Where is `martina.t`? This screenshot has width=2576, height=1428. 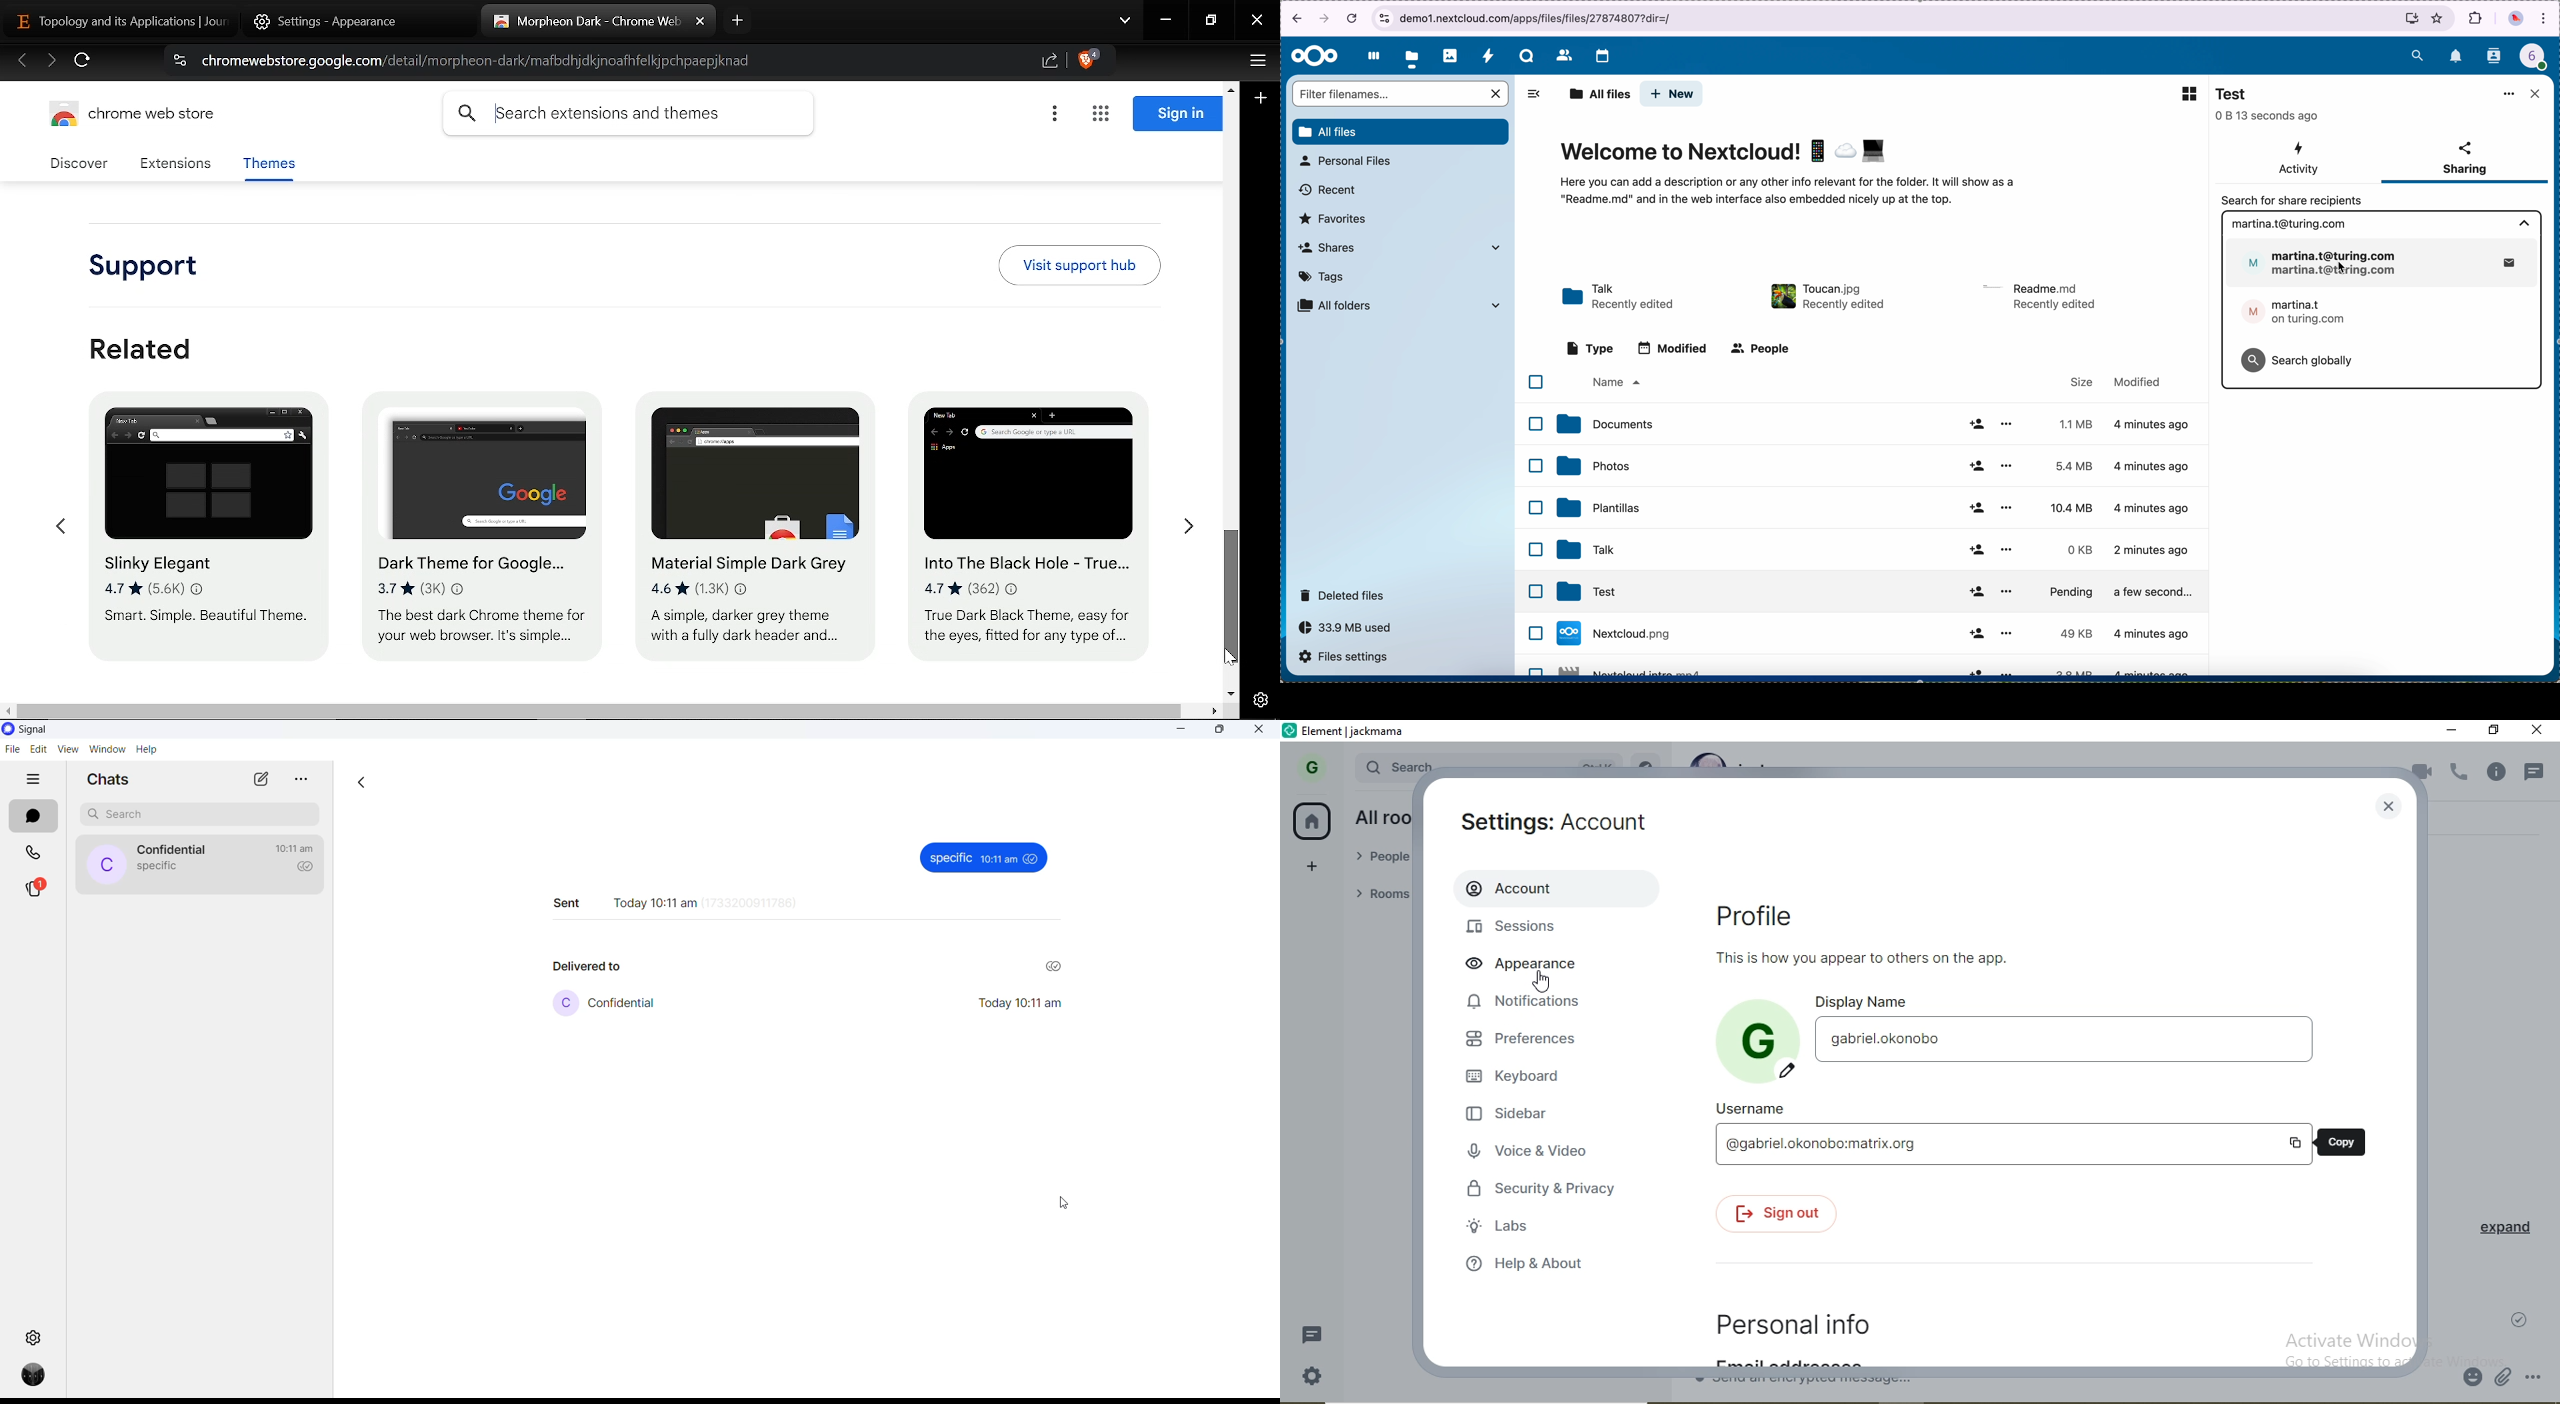
martina.t is located at coordinates (2293, 314).